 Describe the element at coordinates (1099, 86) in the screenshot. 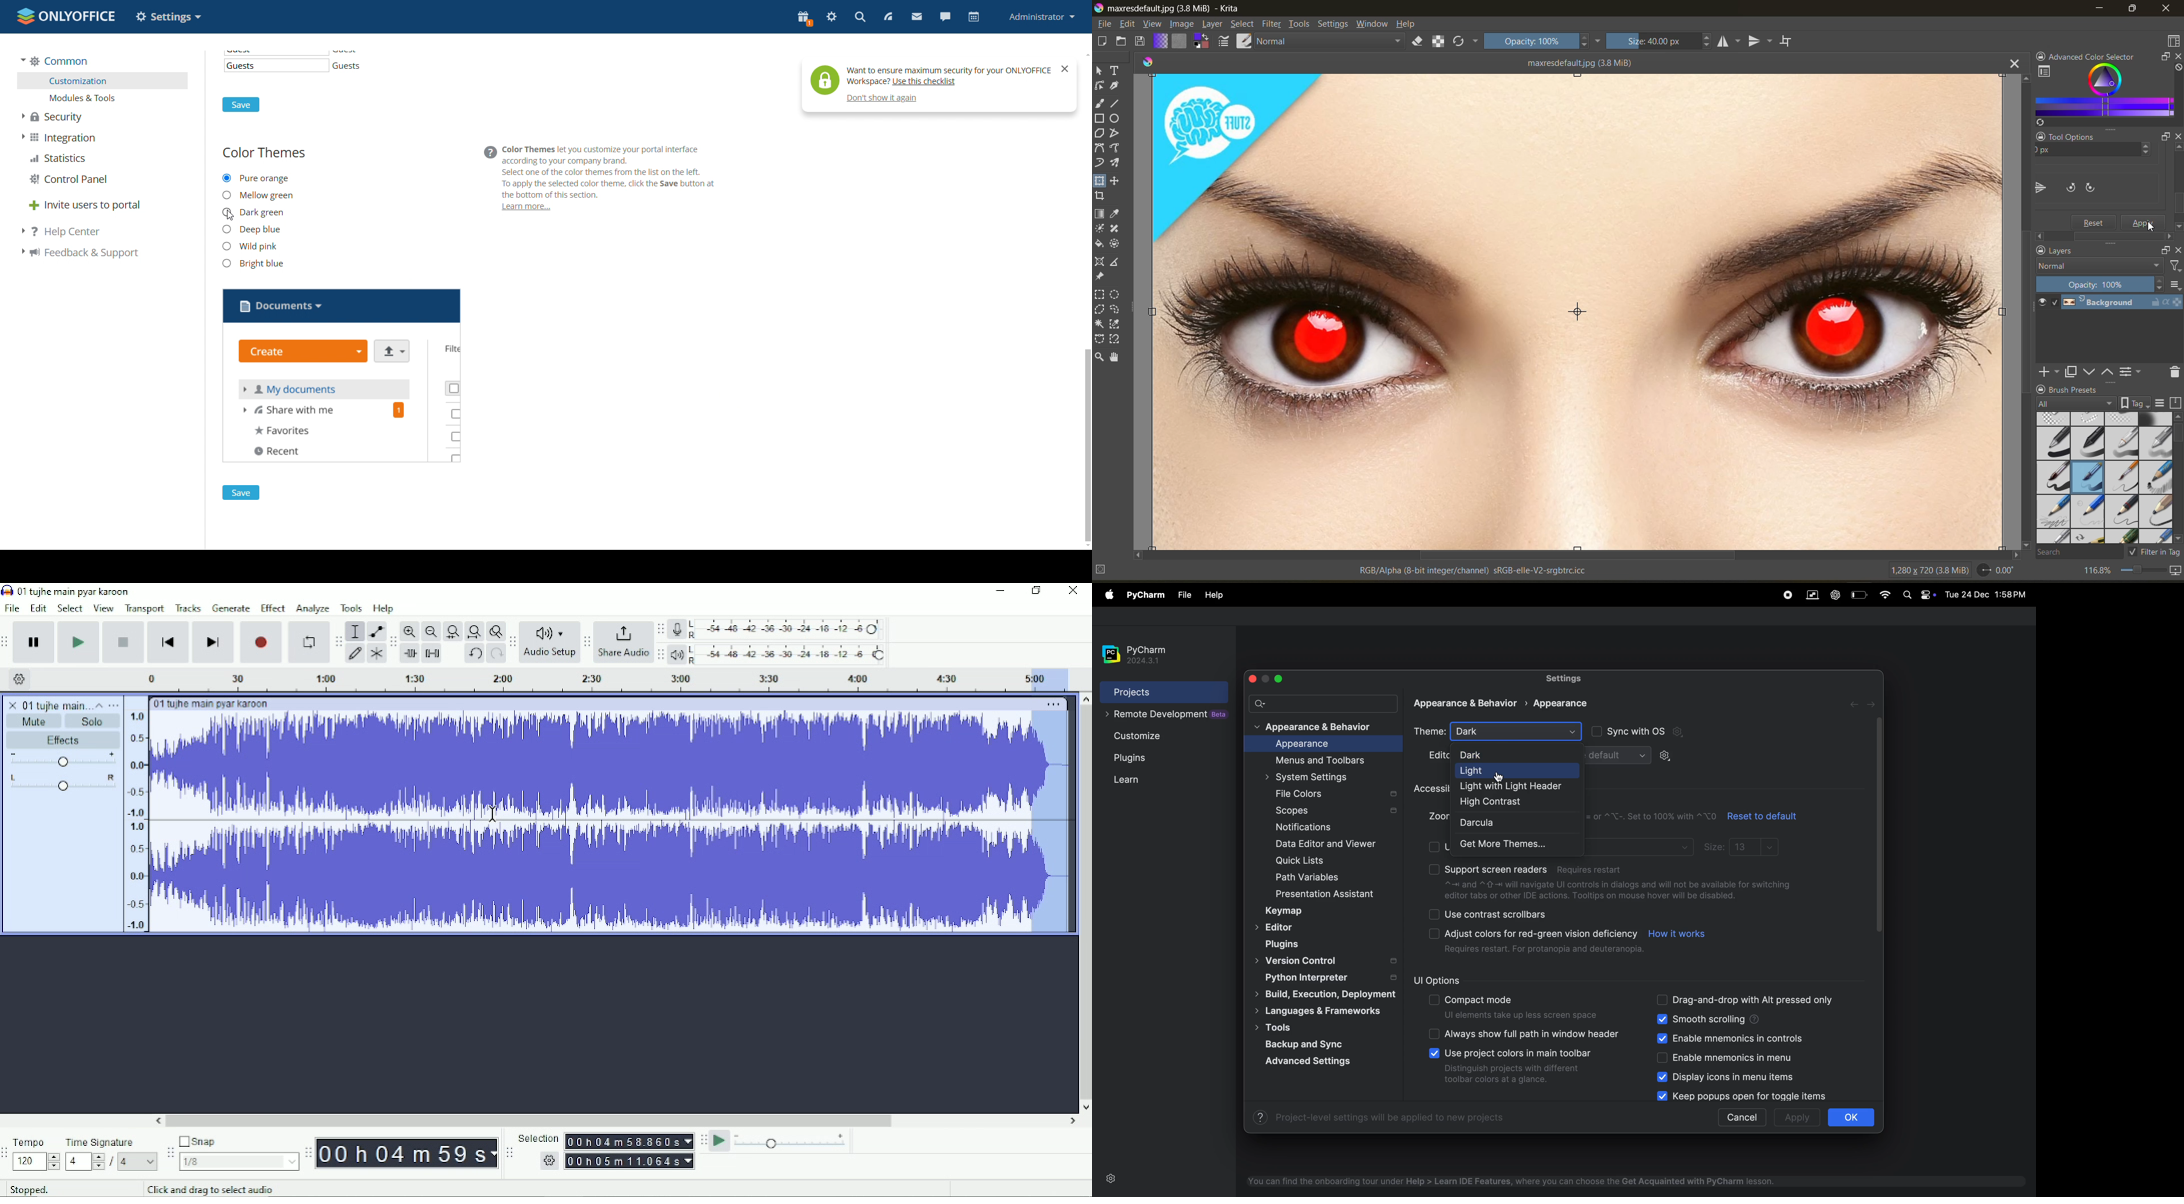

I see `tool` at that location.